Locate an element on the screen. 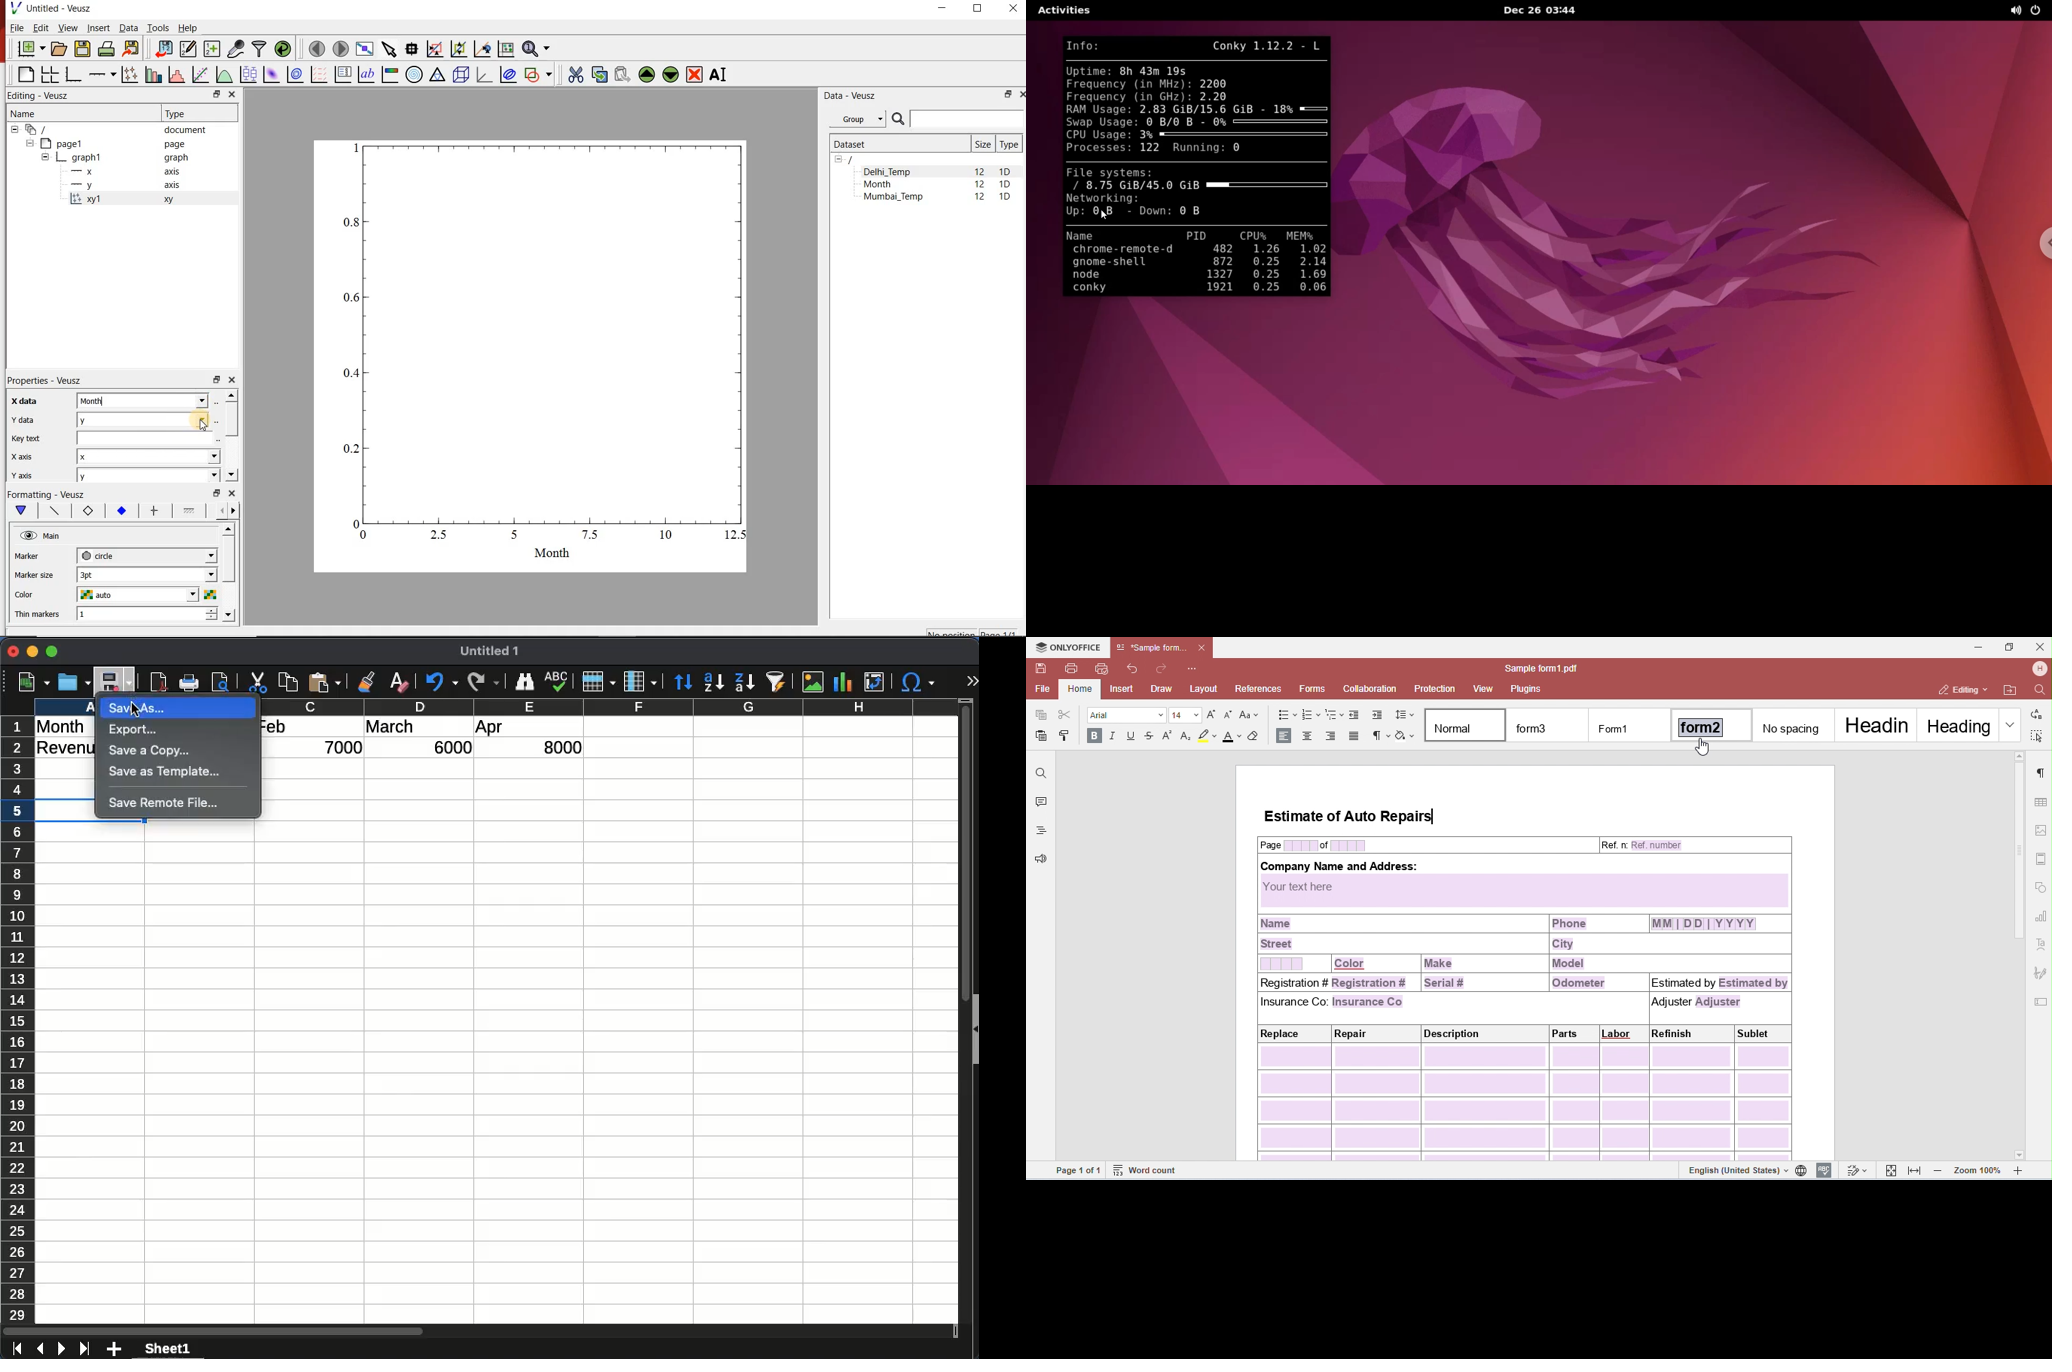 This screenshot has width=2072, height=1372. plot box plots is located at coordinates (248, 75).